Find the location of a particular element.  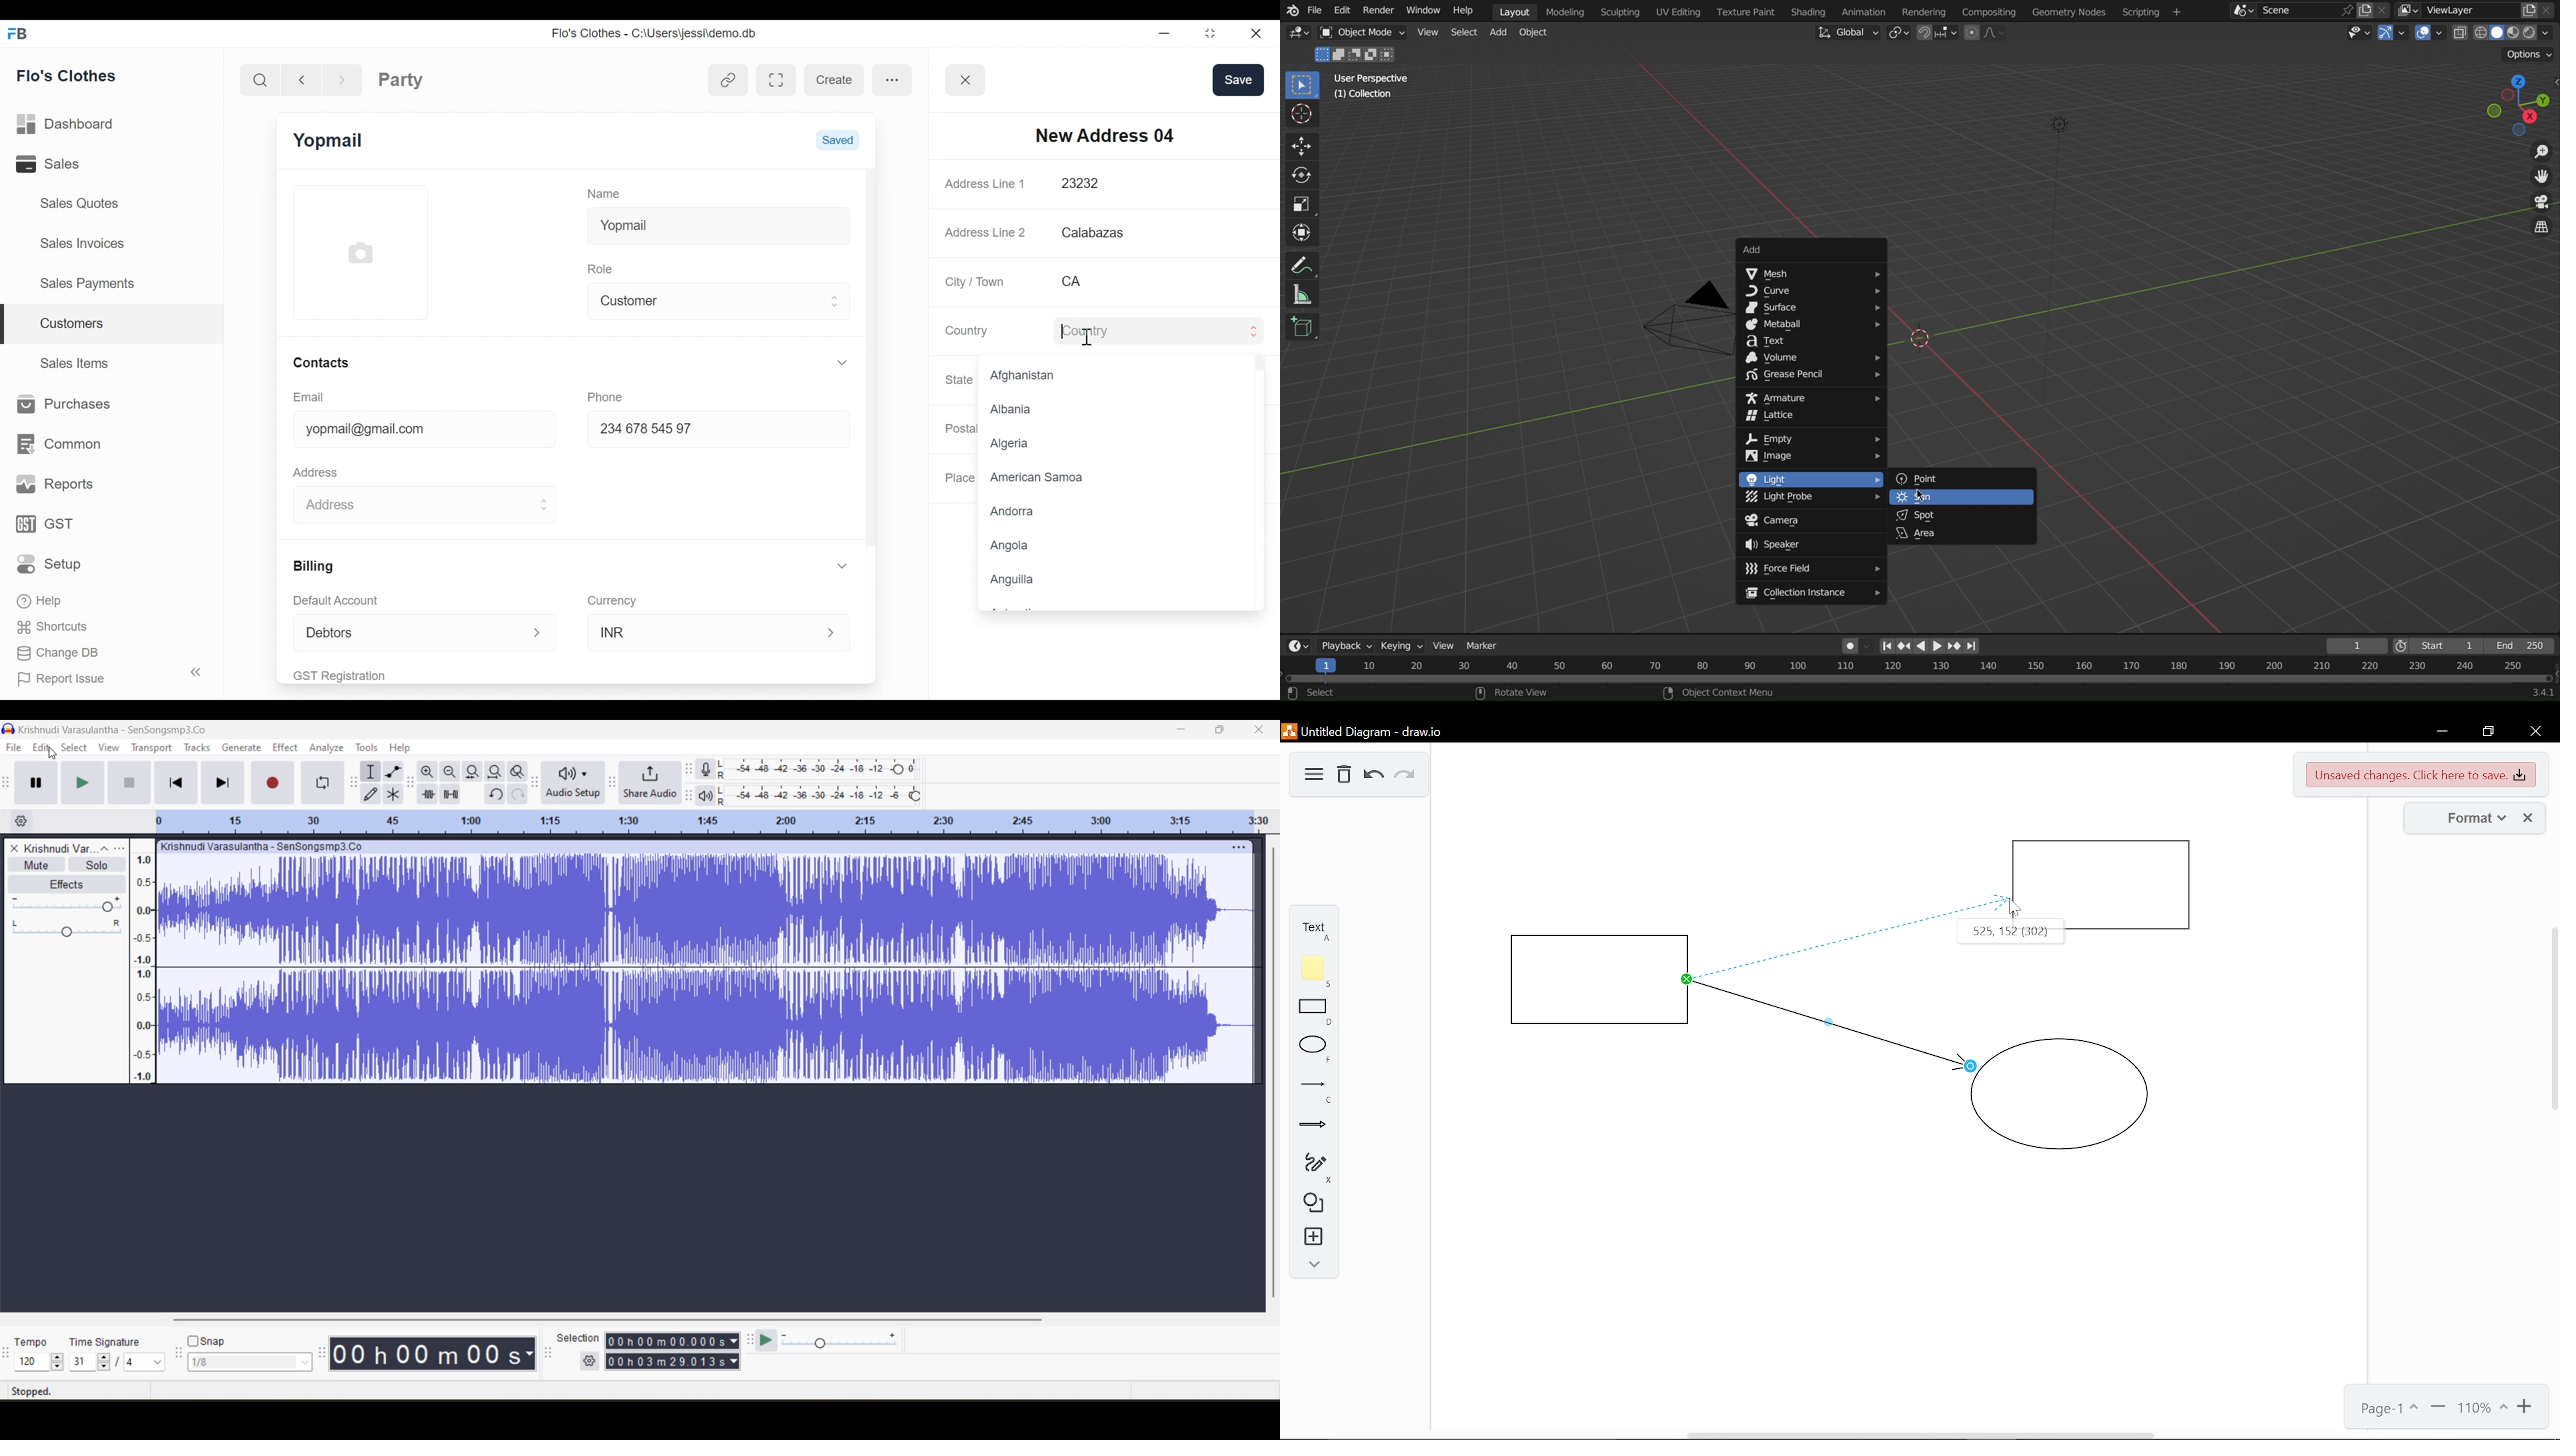

Asterisk  is located at coordinates (1255, 281).